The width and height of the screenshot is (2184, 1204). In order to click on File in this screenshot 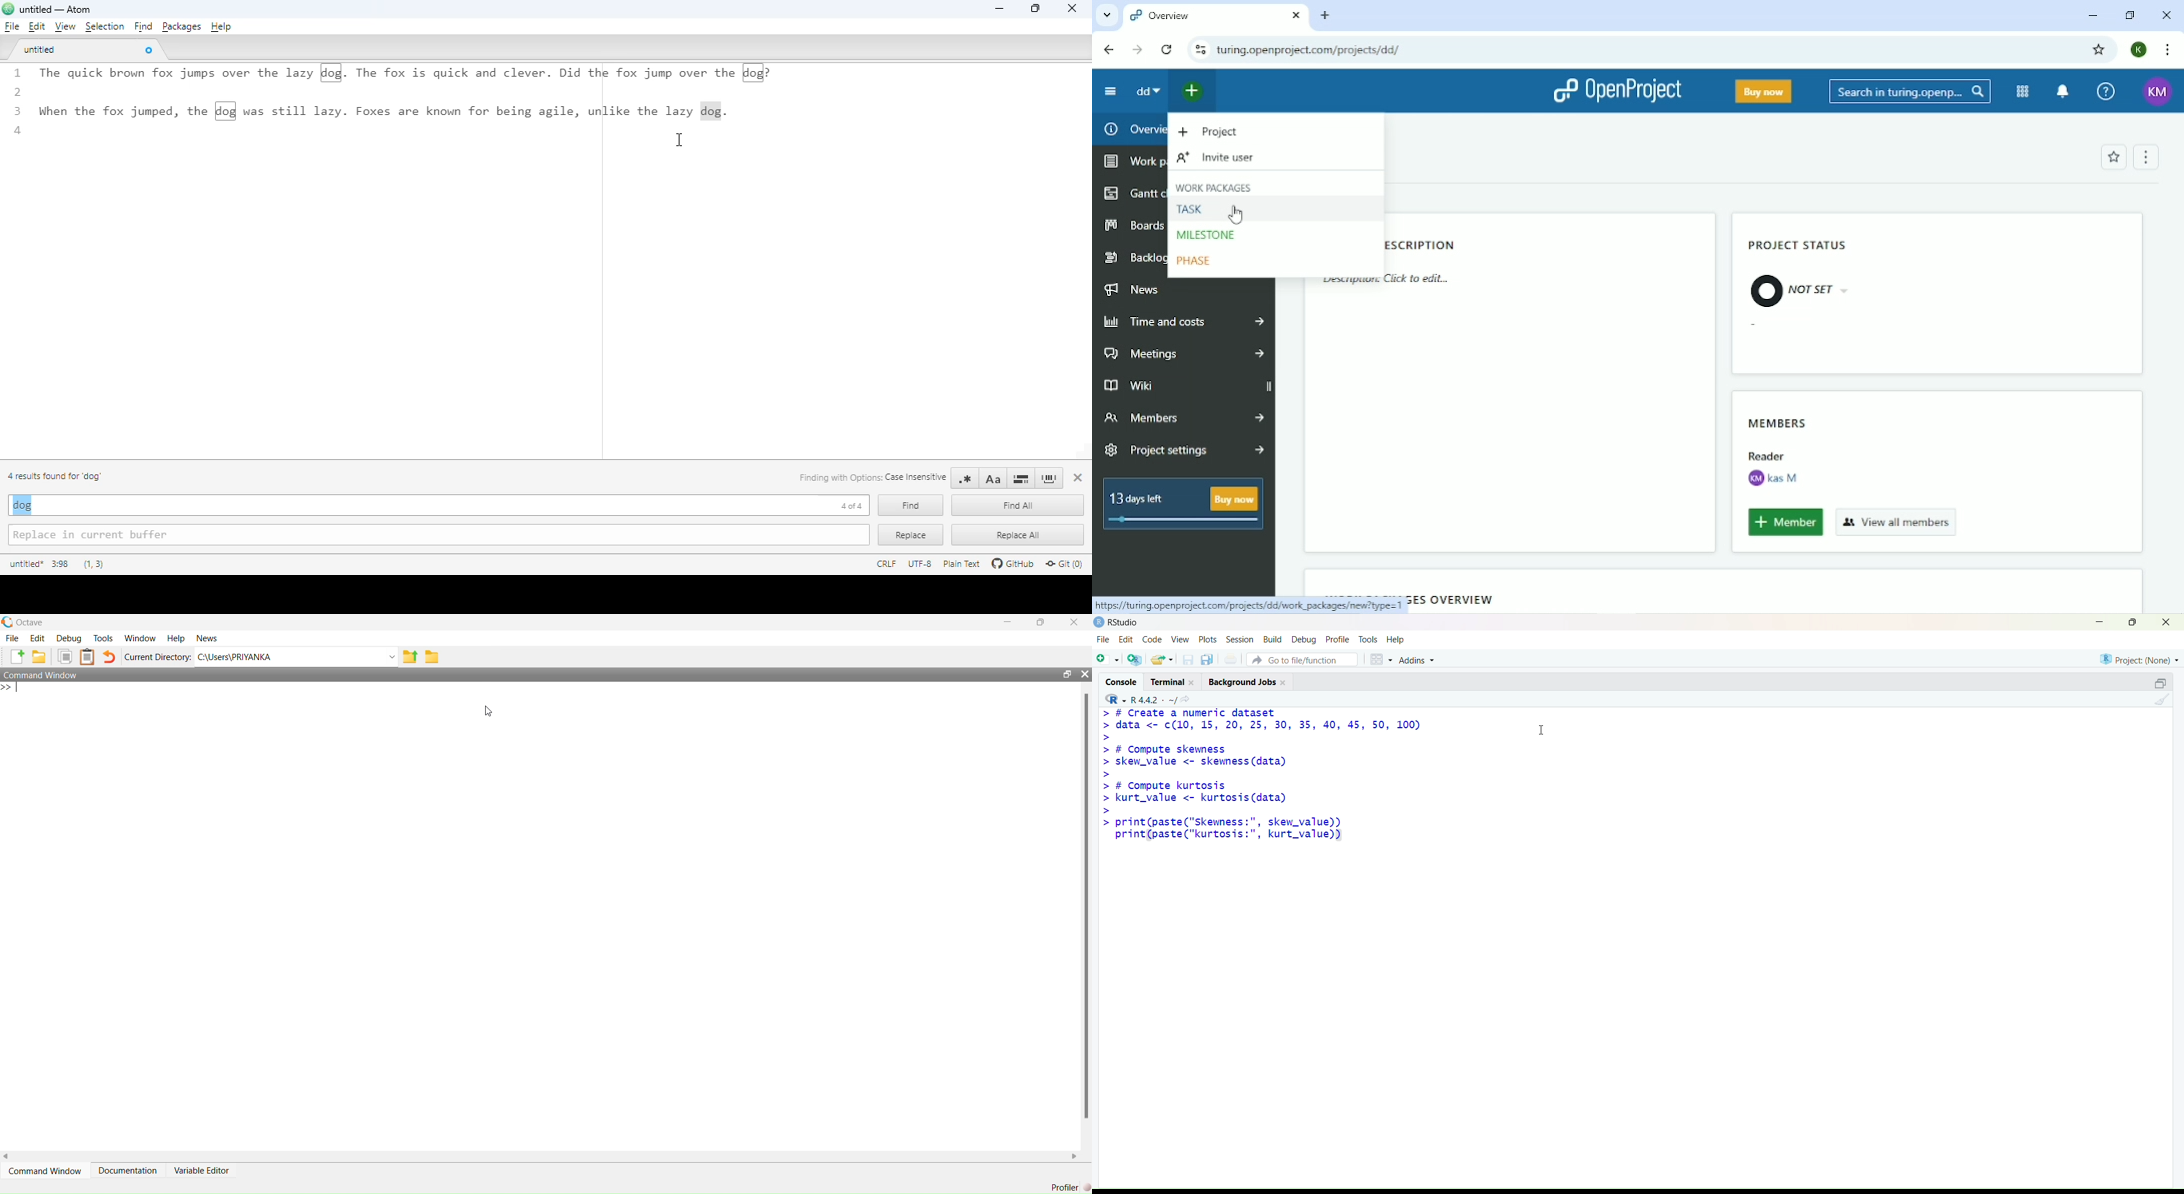, I will do `click(1104, 640)`.